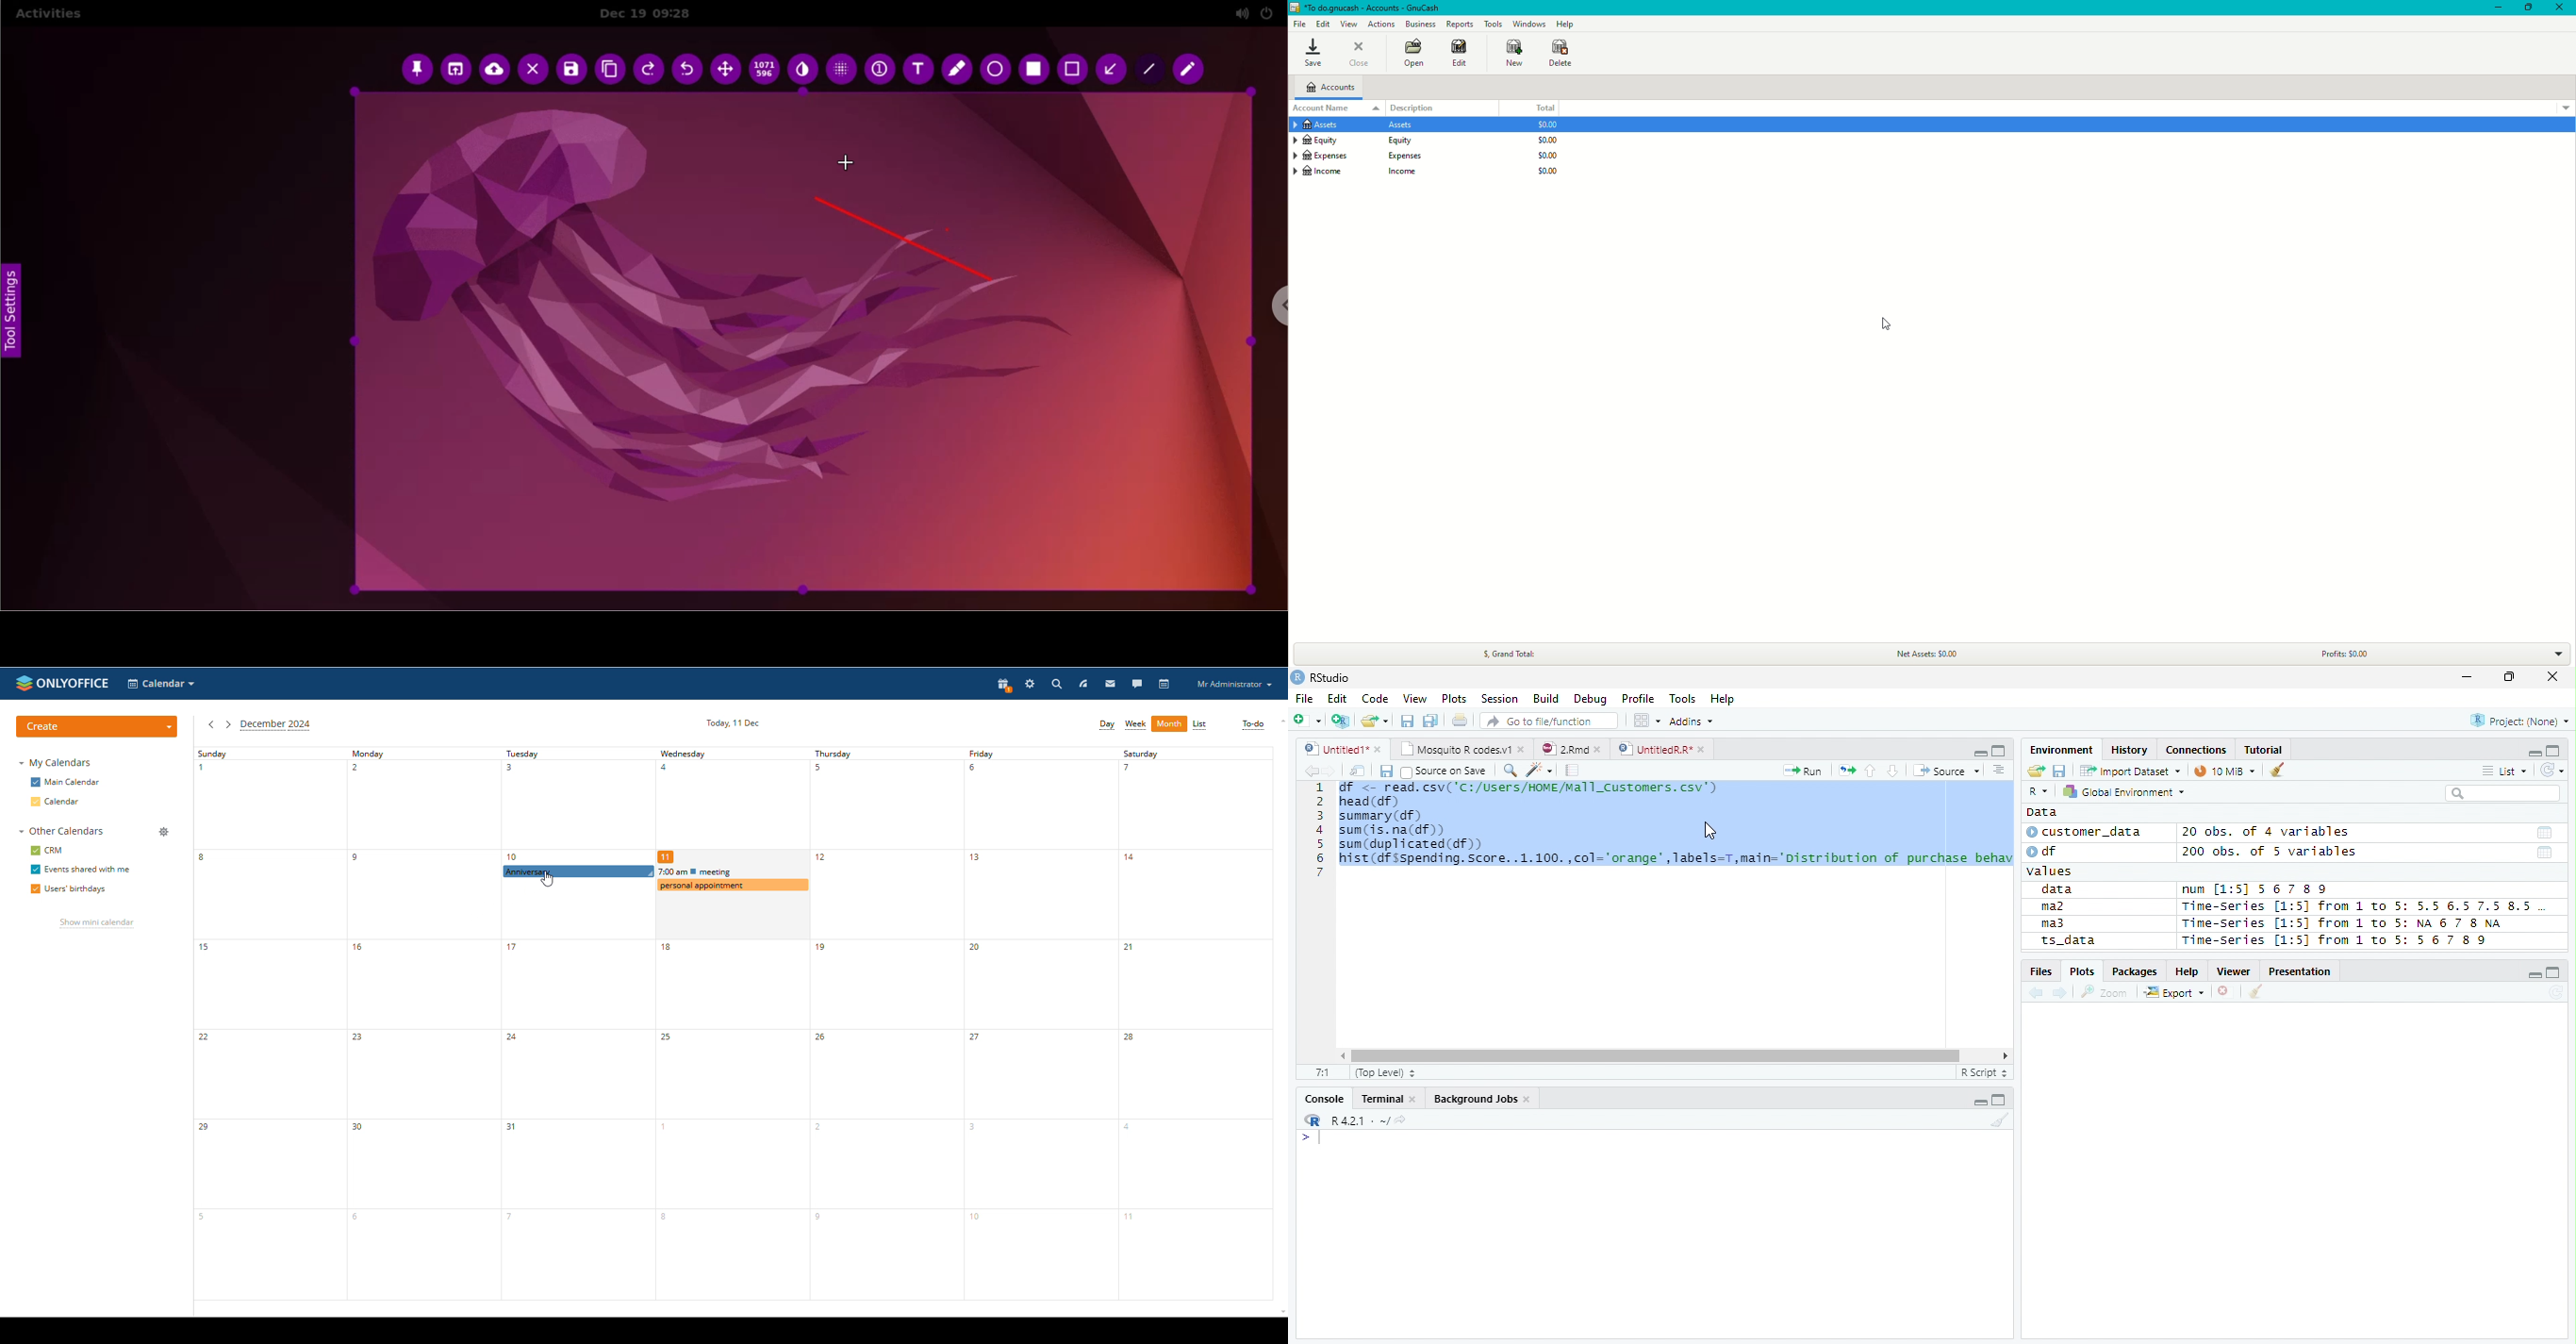 The height and width of the screenshot is (1344, 2576). I want to click on History, so click(2131, 751).